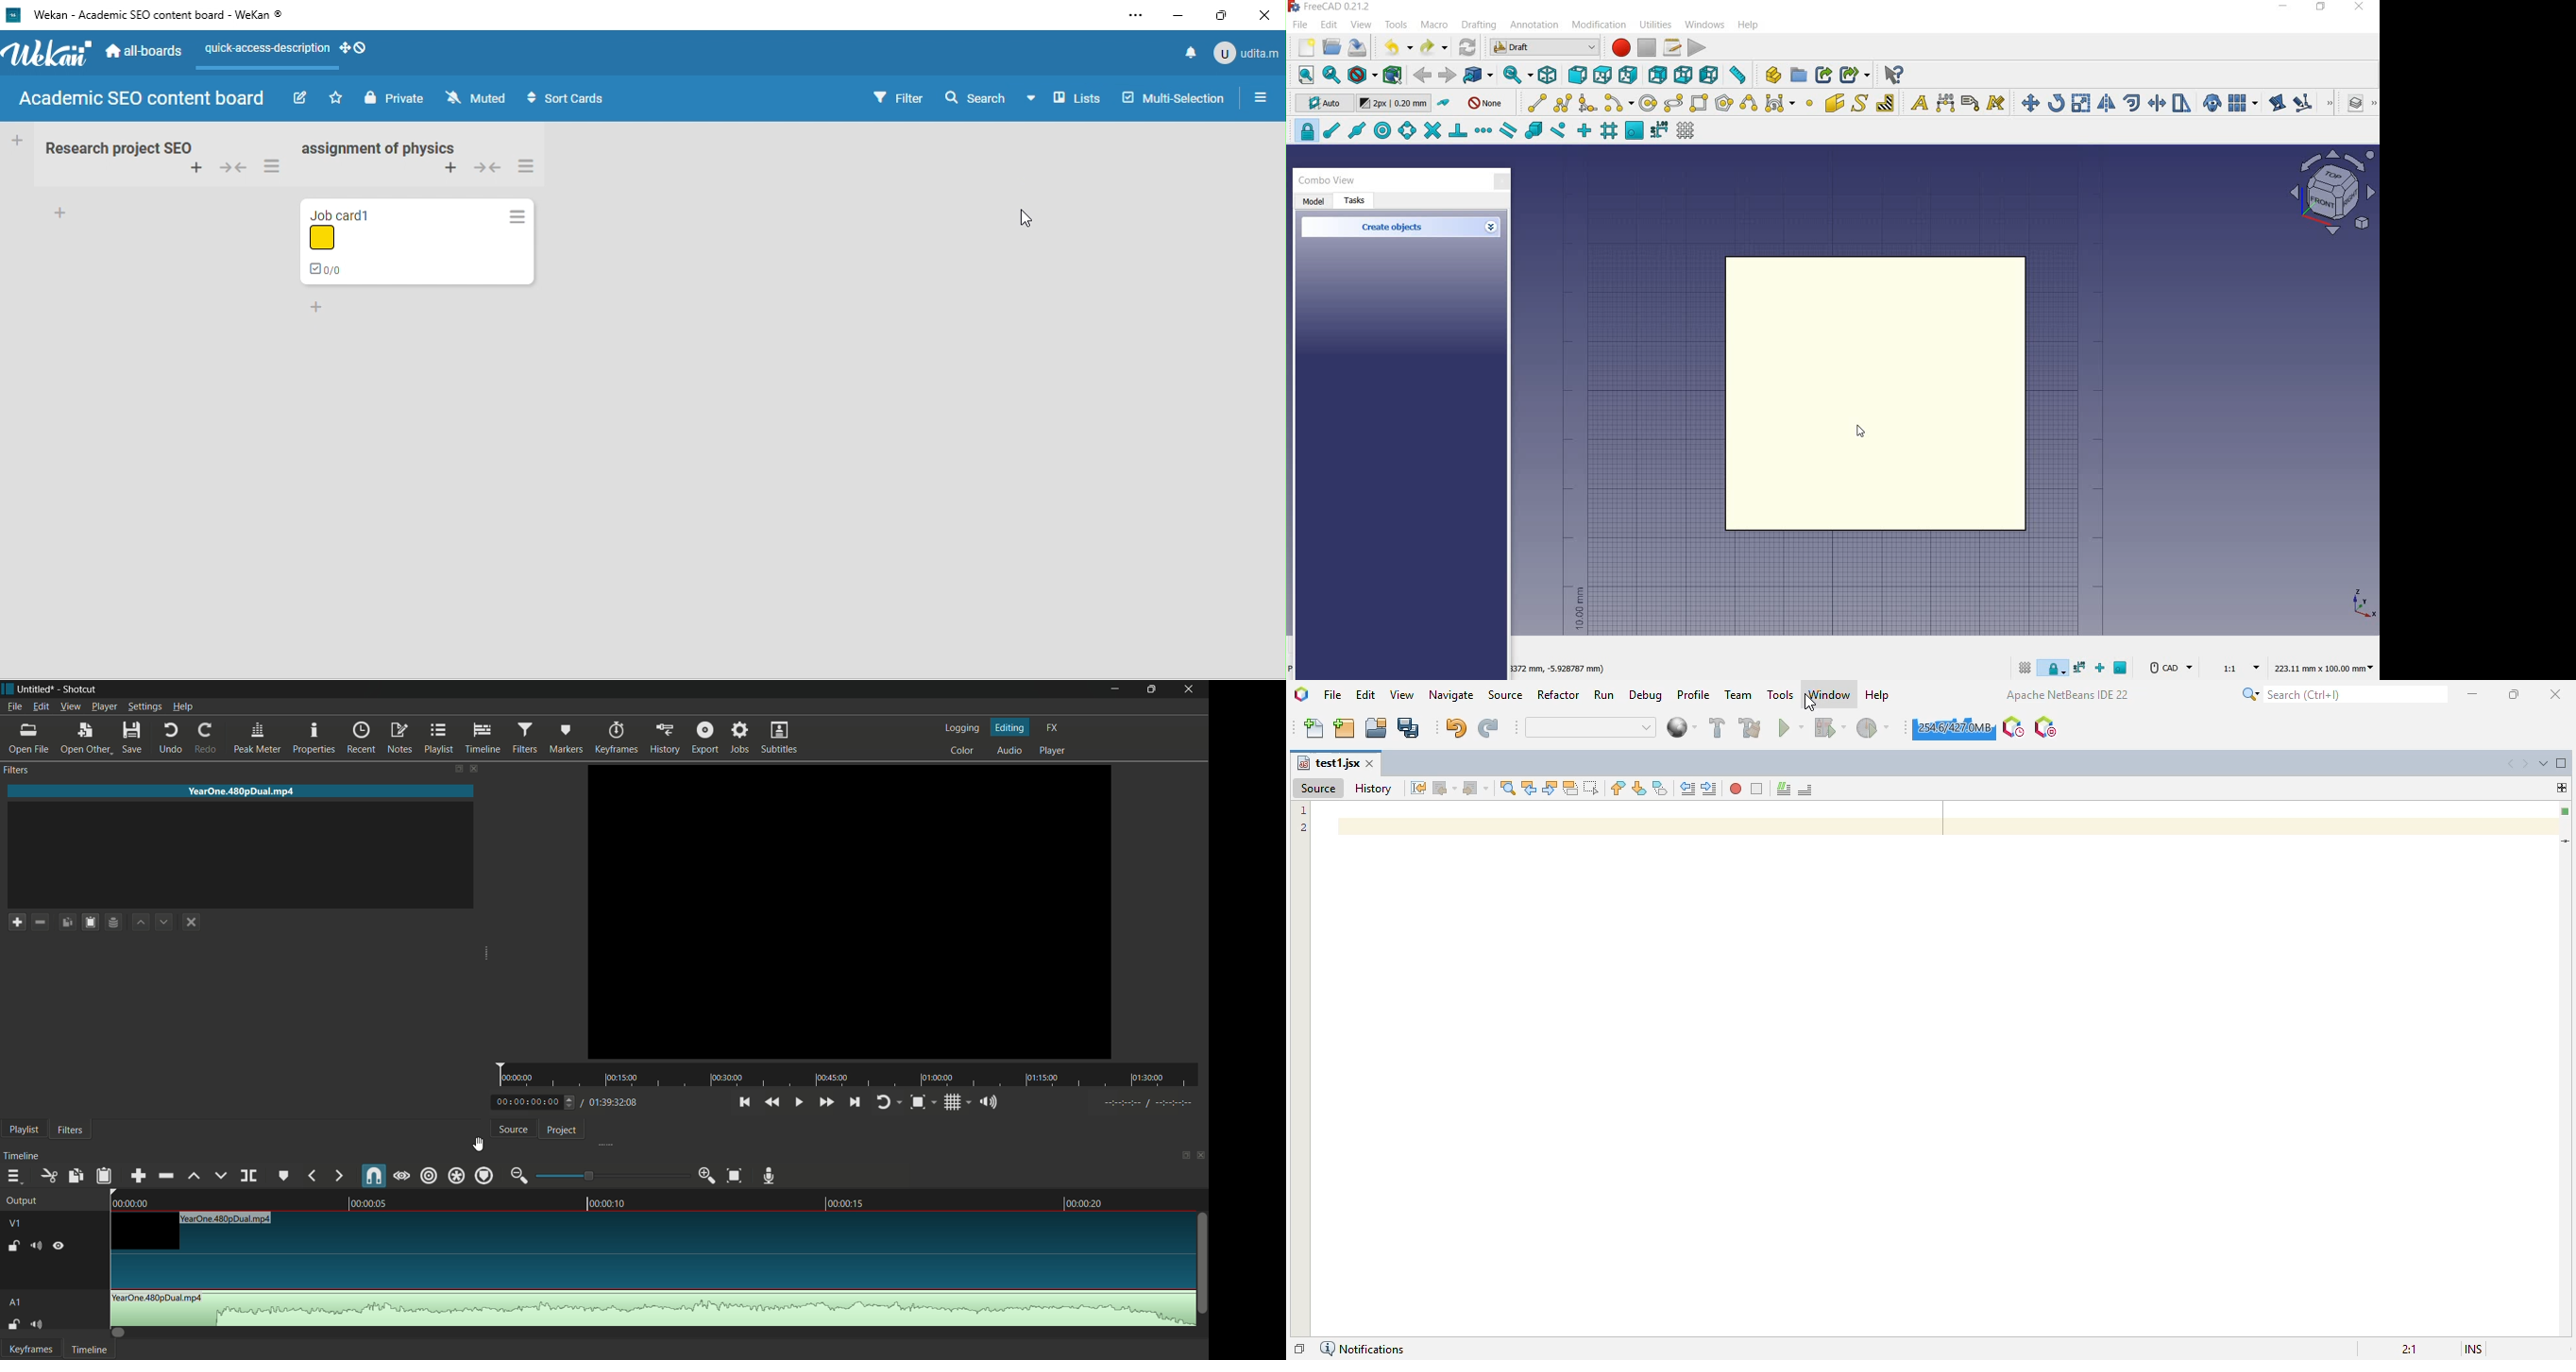 Image resolution: width=2576 pixels, height=1372 pixels. I want to click on keyframes, so click(618, 737).